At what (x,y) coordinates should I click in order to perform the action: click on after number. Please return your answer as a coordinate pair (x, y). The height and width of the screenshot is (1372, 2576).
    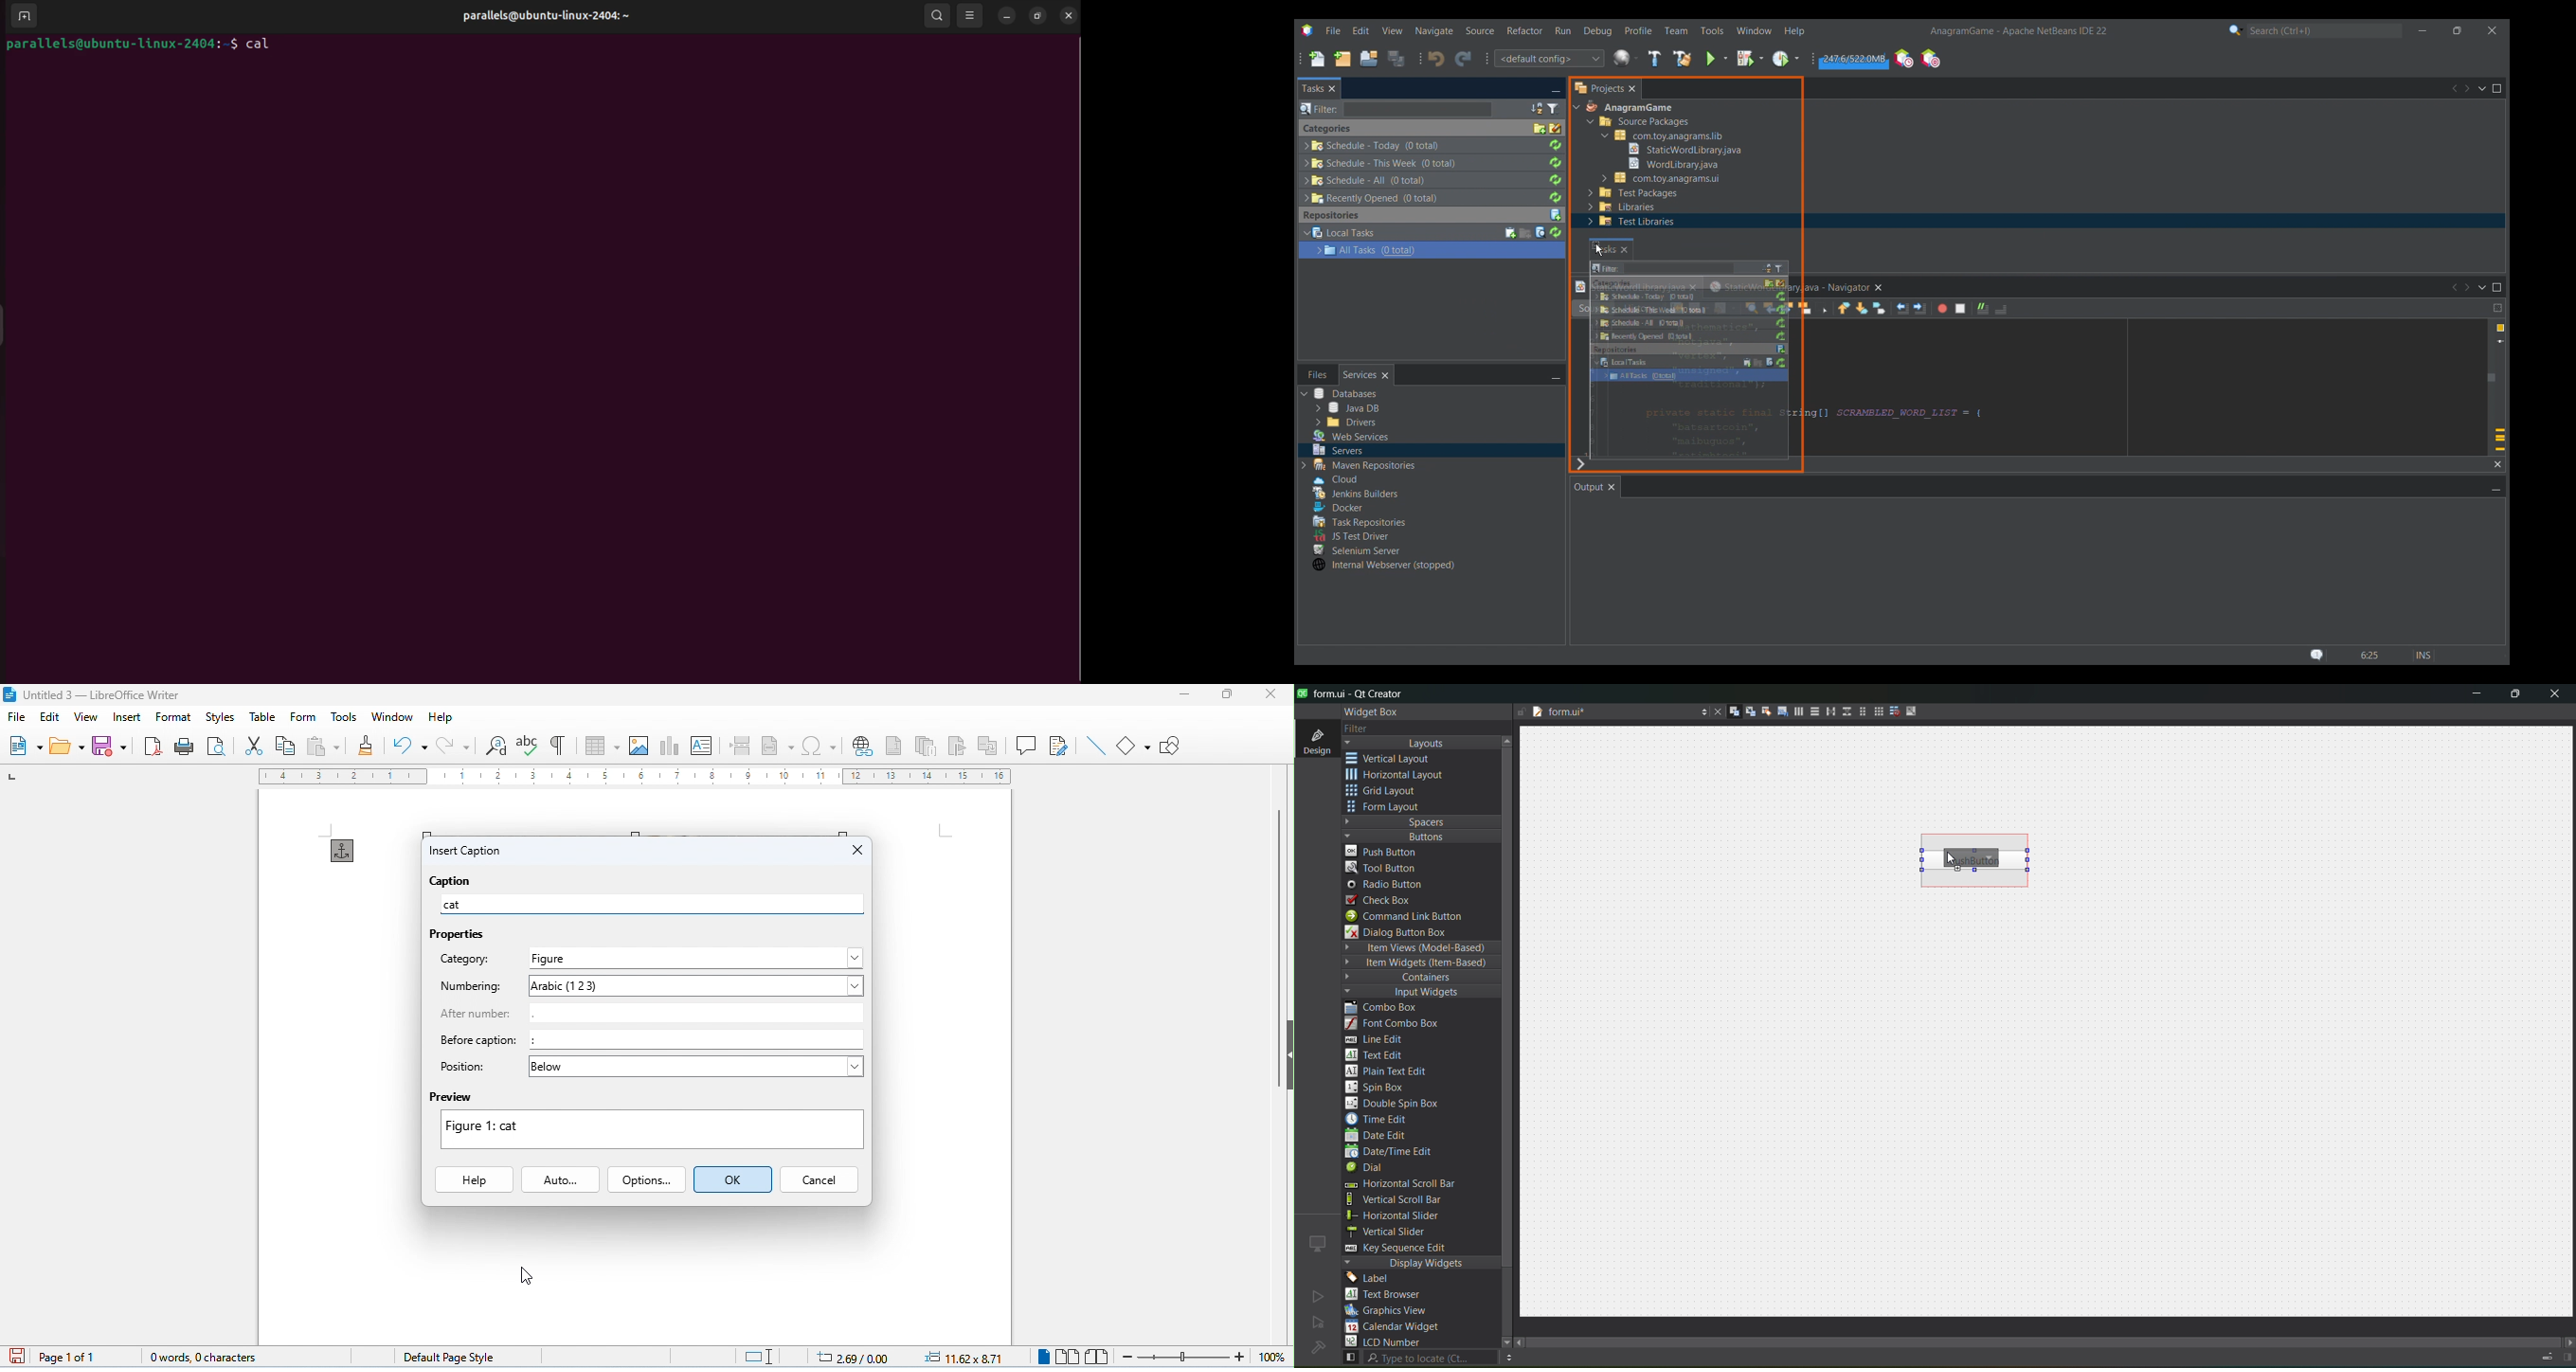
    Looking at the image, I should click on (478, 1017).